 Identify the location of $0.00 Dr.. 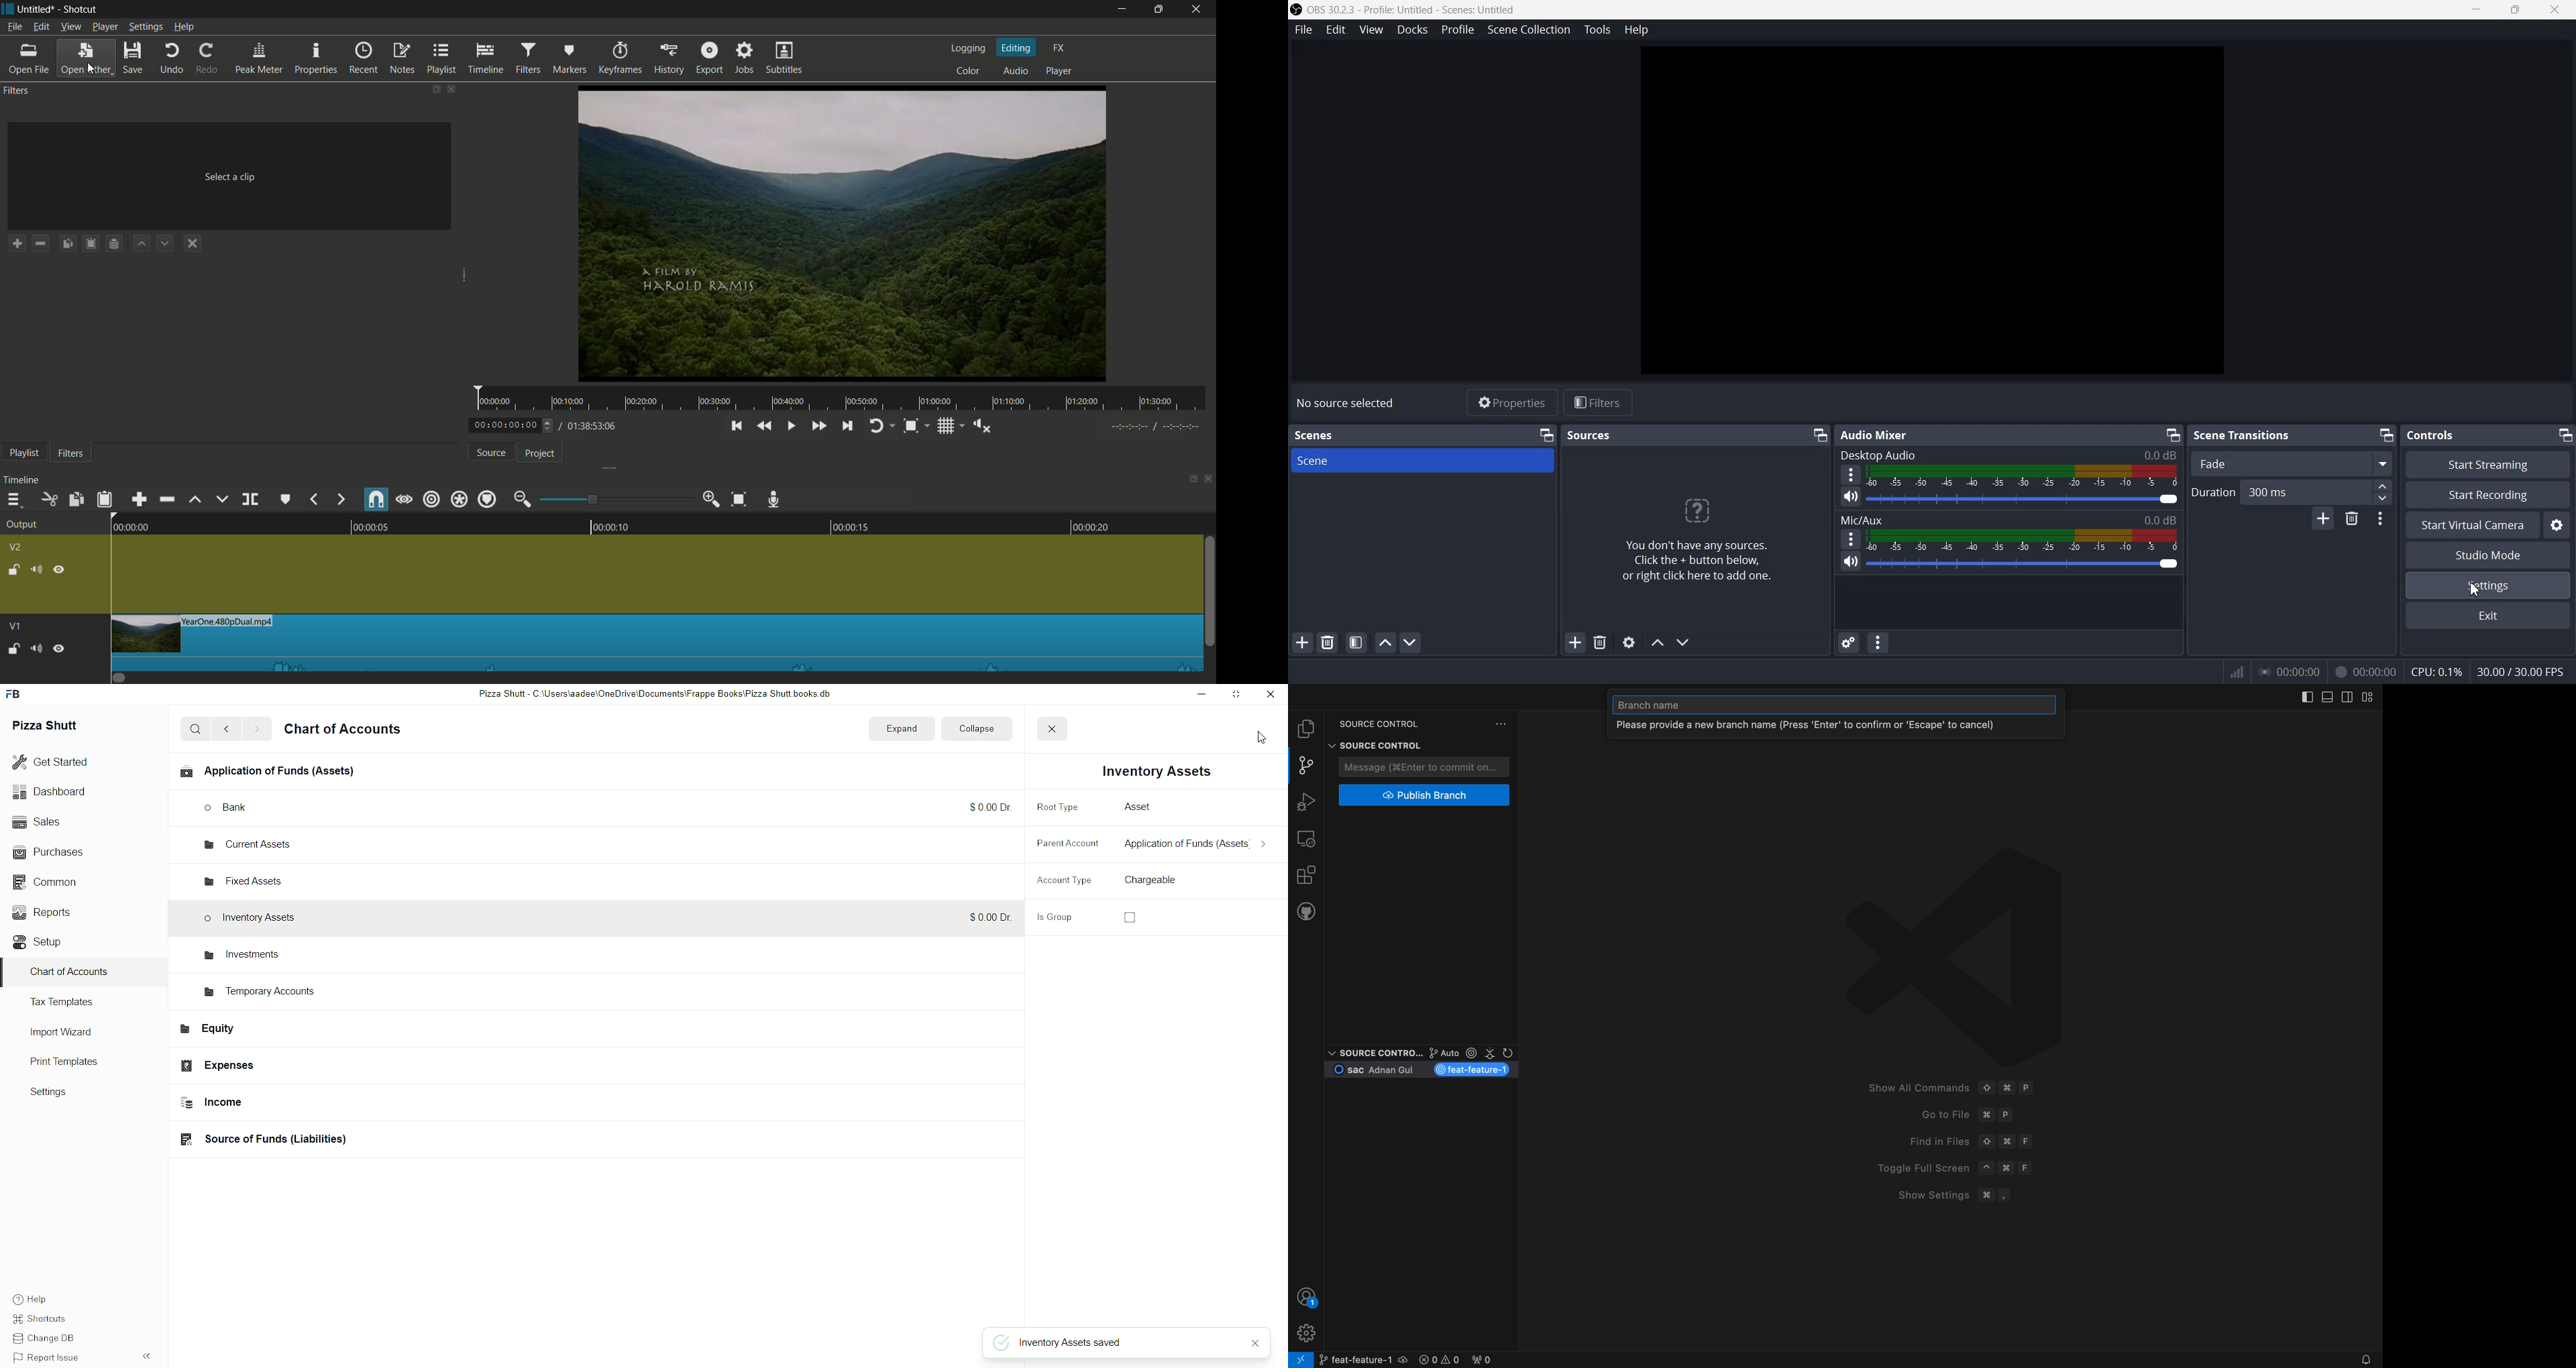
(983, 917).